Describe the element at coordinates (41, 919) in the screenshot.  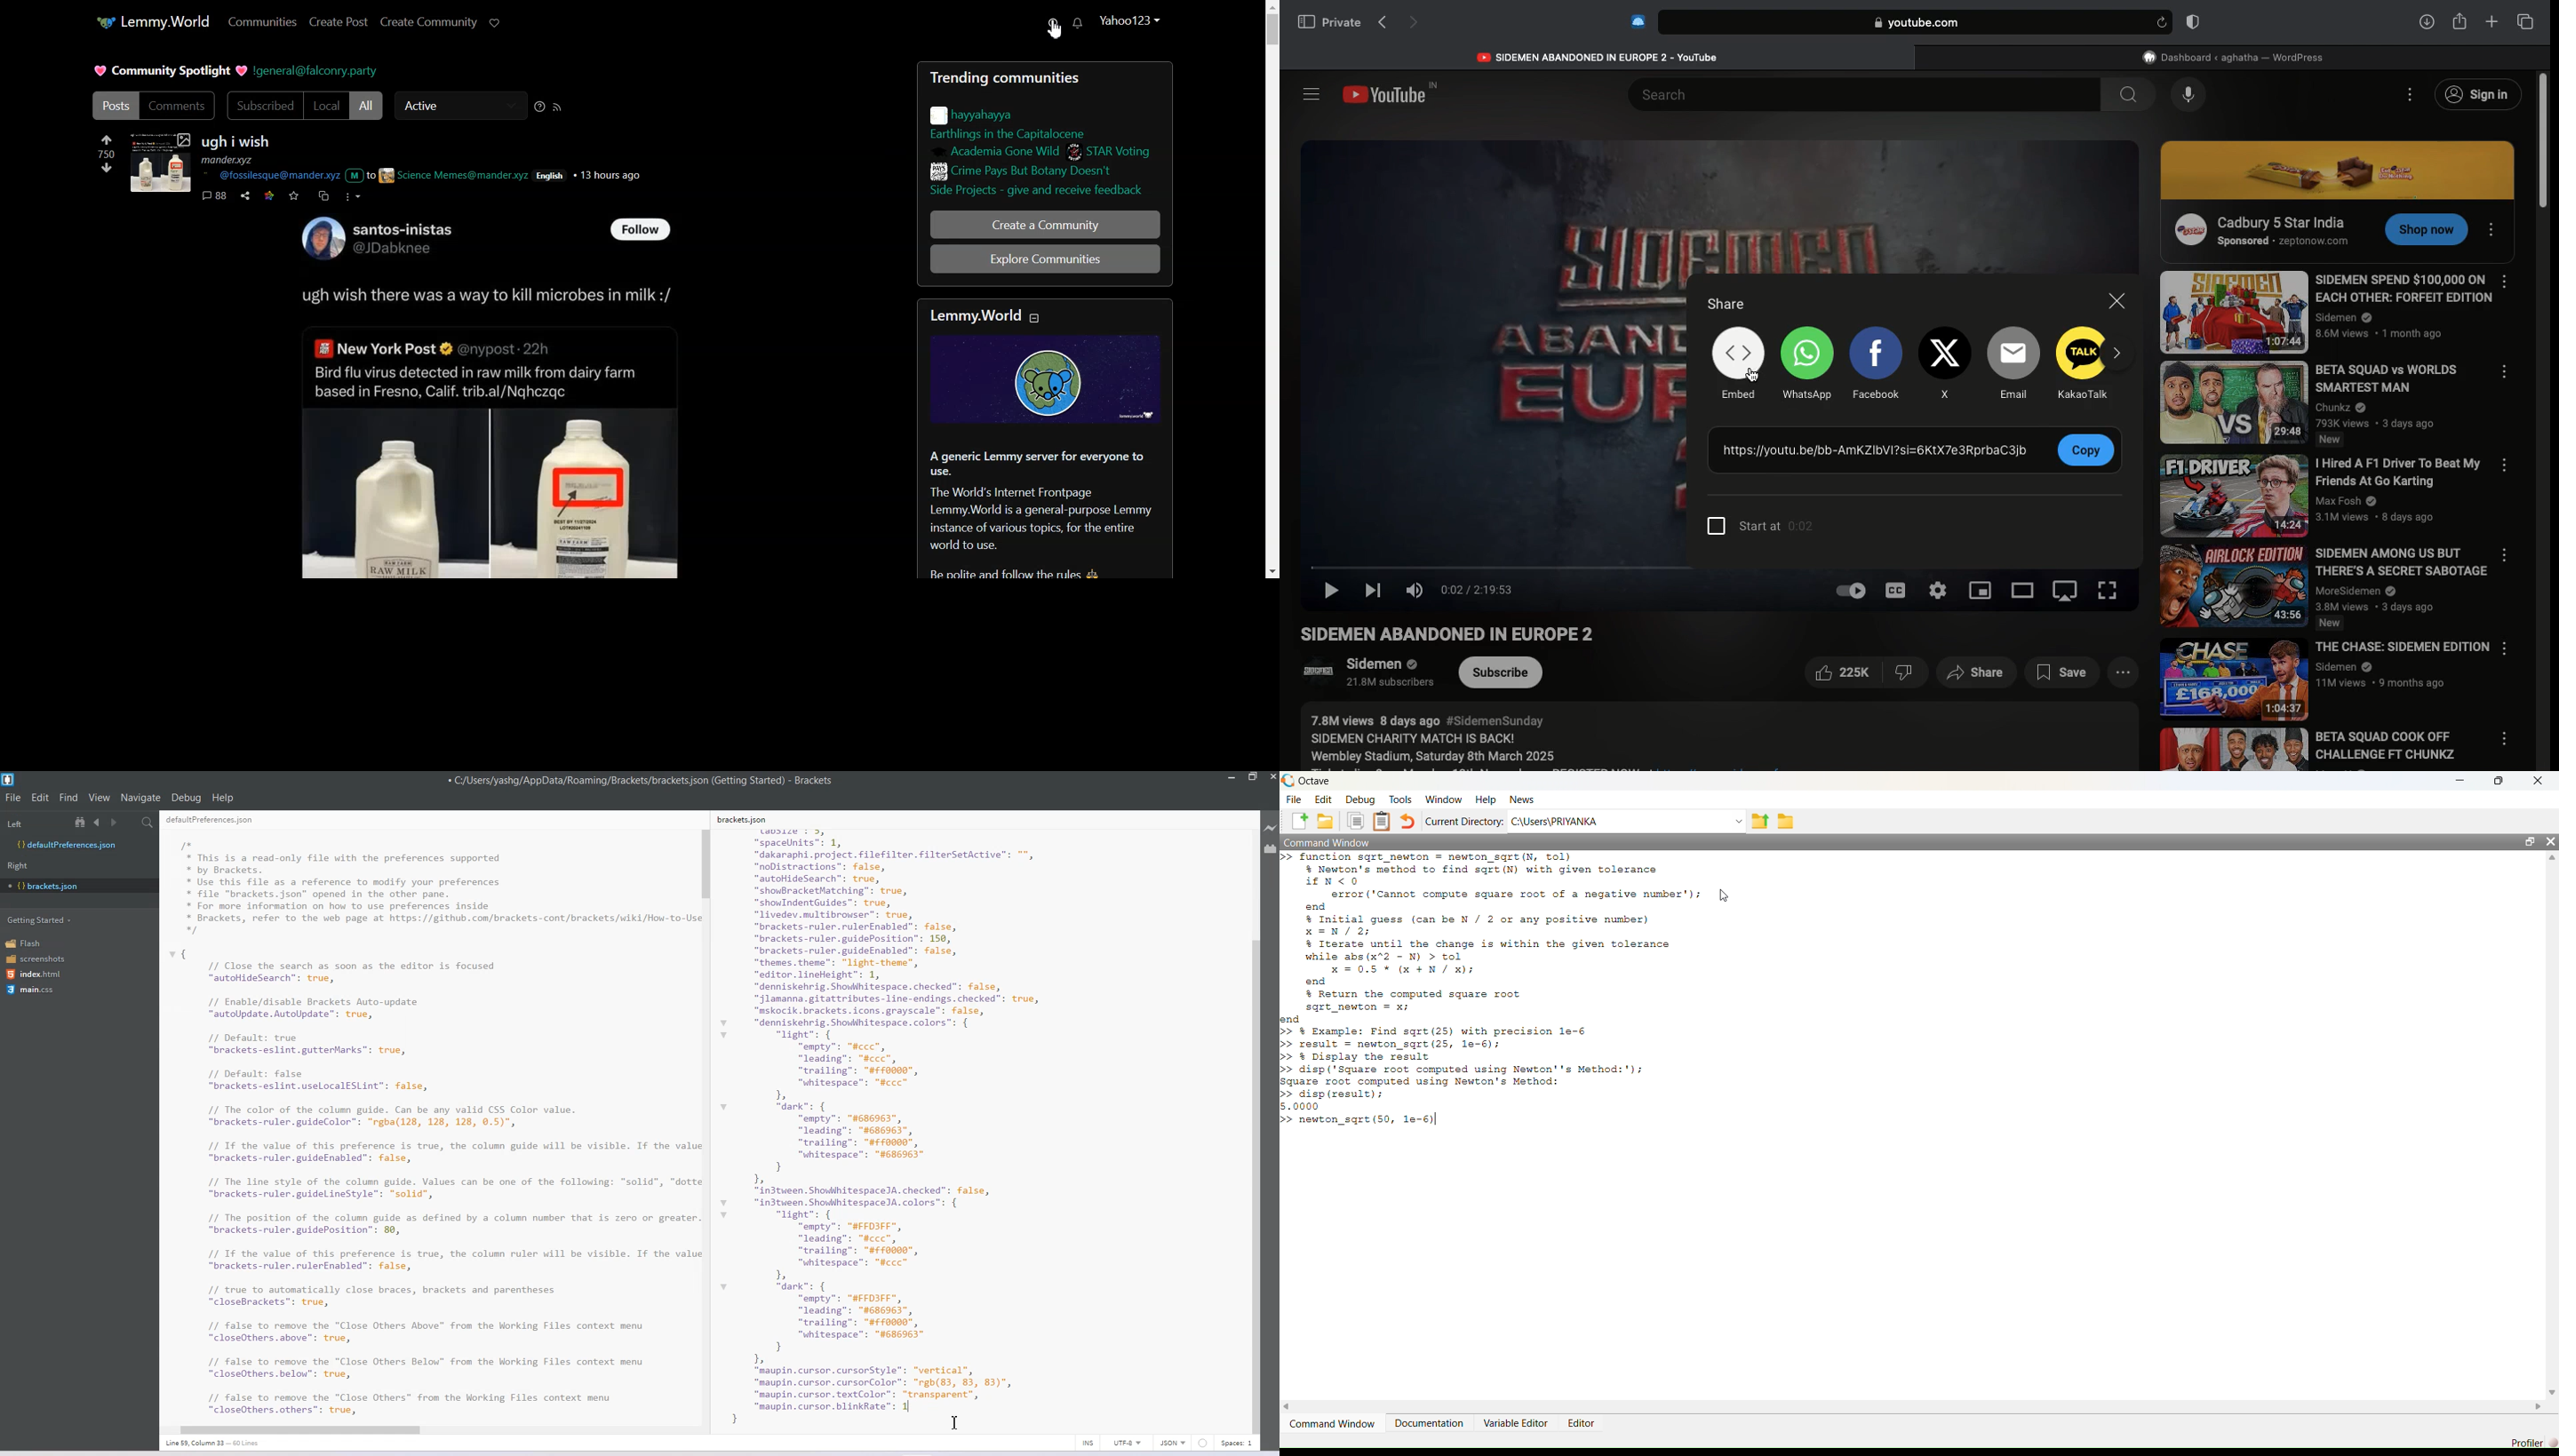
I see `Getting Started` at that location.